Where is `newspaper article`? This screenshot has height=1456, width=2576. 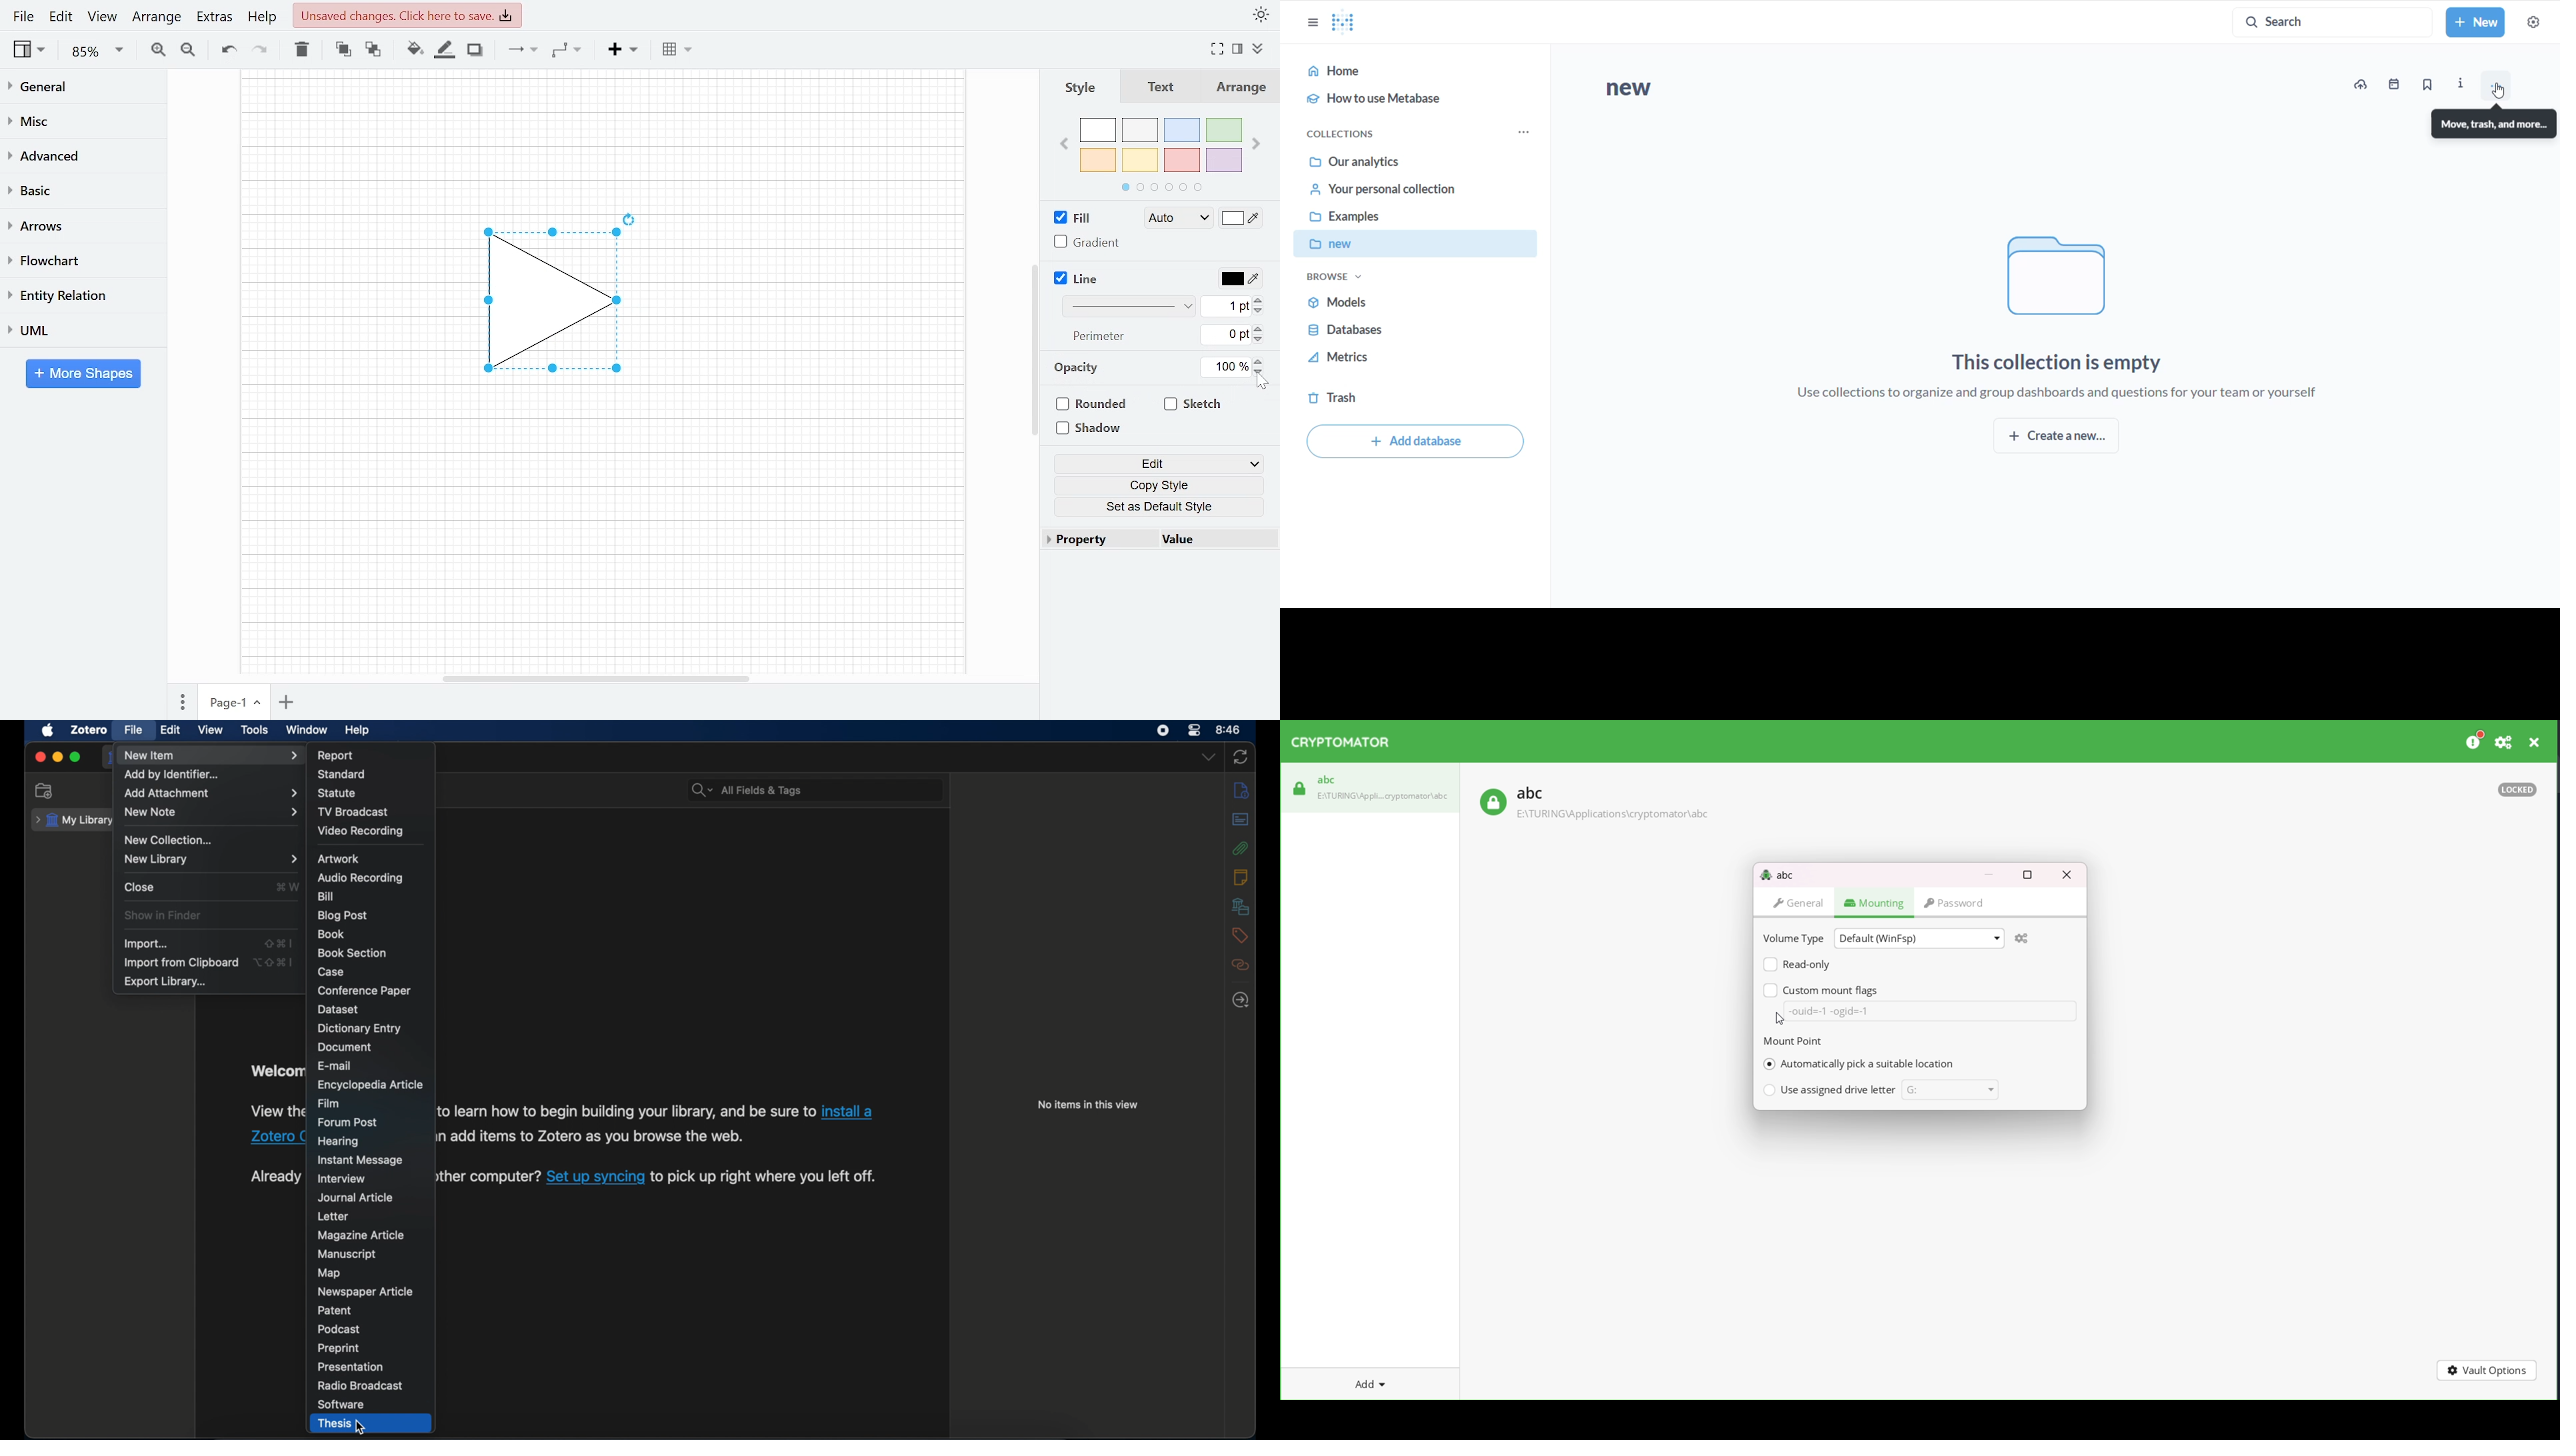 newspaper article is located at coordinates (365, 1291).